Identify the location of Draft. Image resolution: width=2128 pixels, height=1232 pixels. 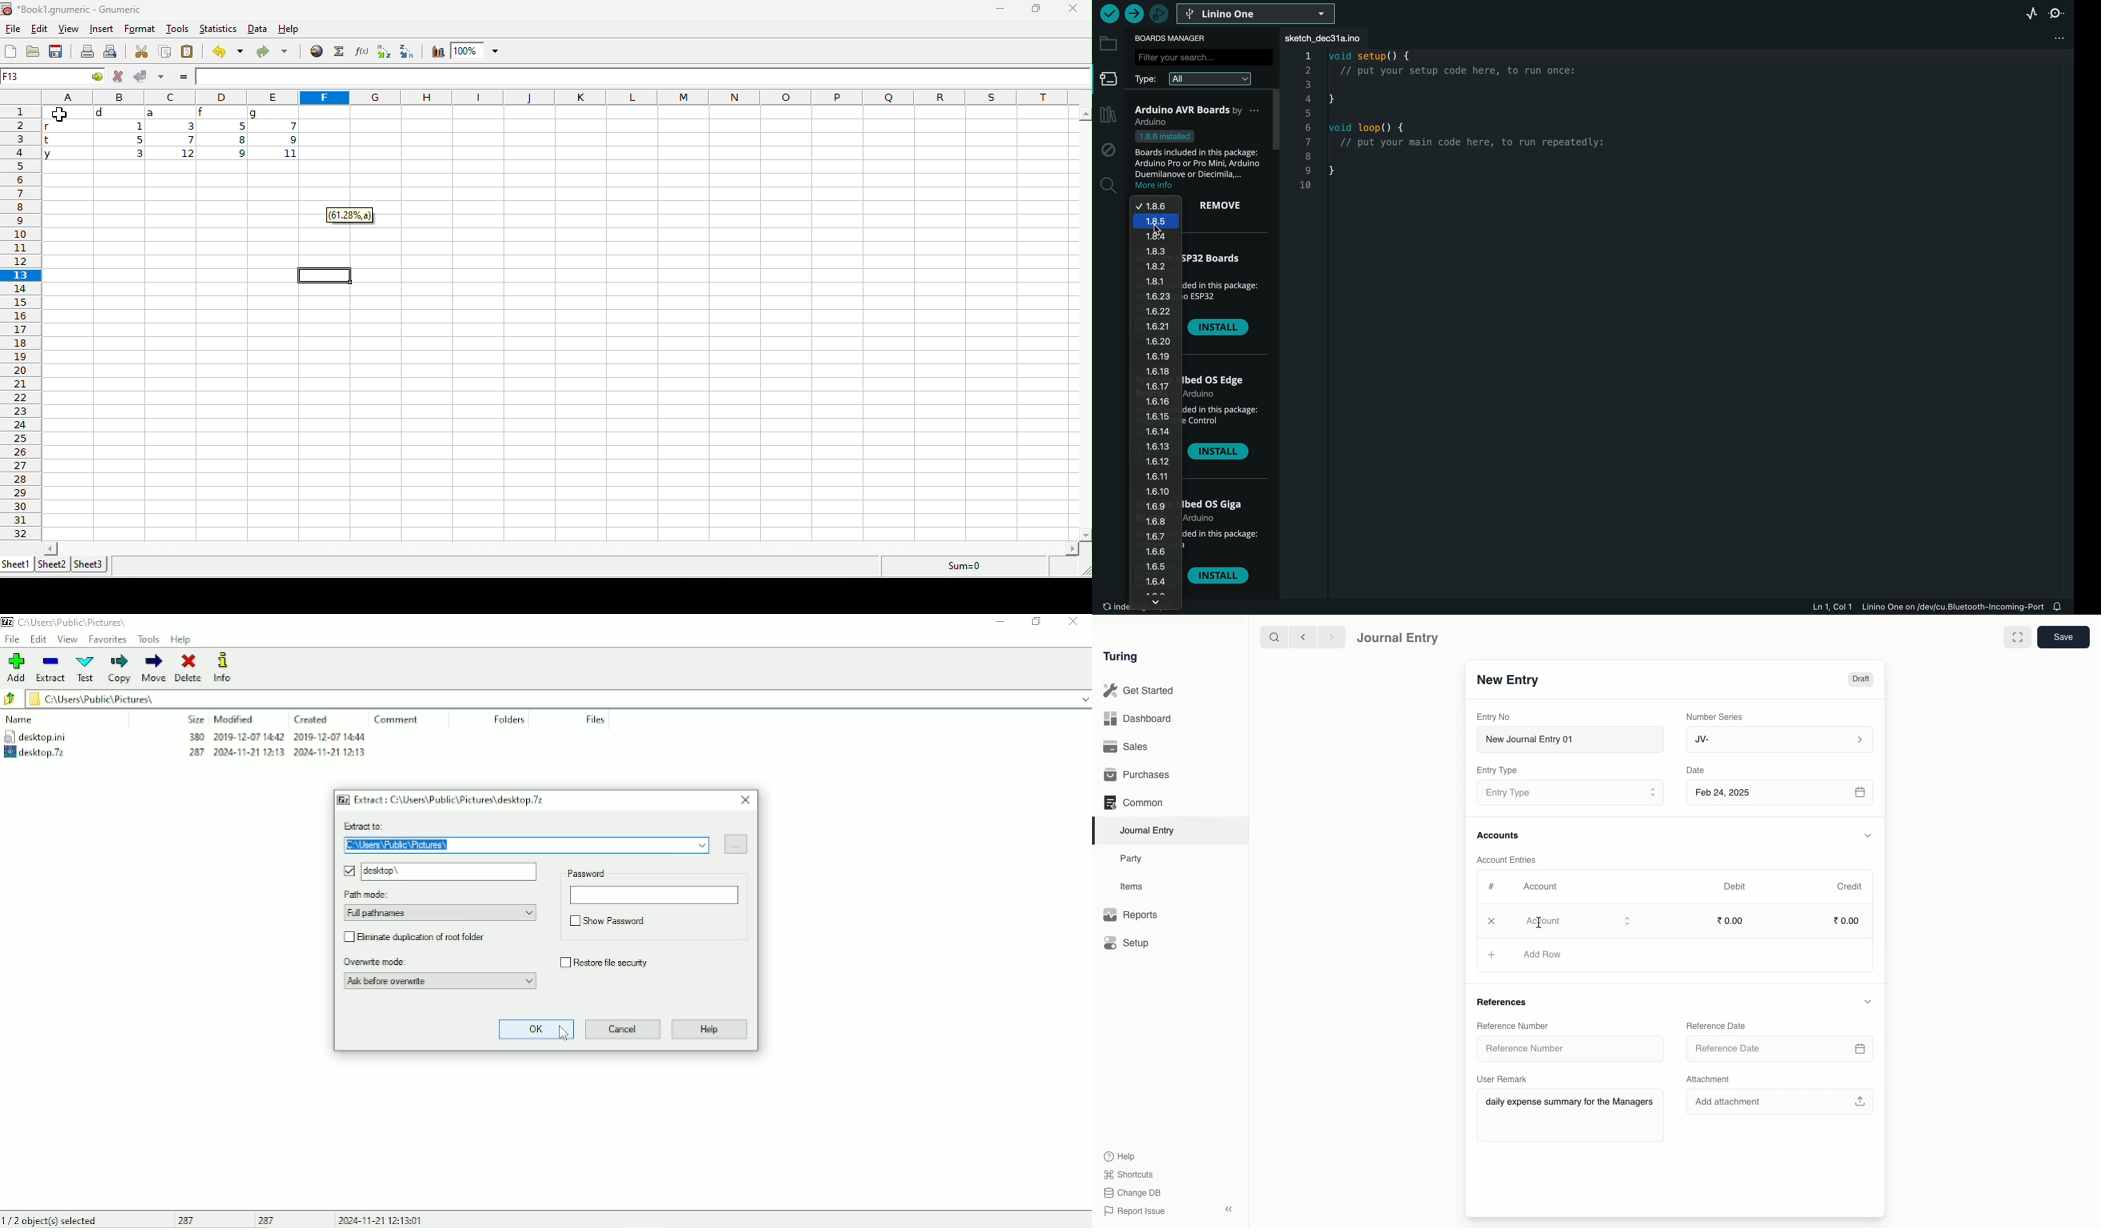
(1861, 679).